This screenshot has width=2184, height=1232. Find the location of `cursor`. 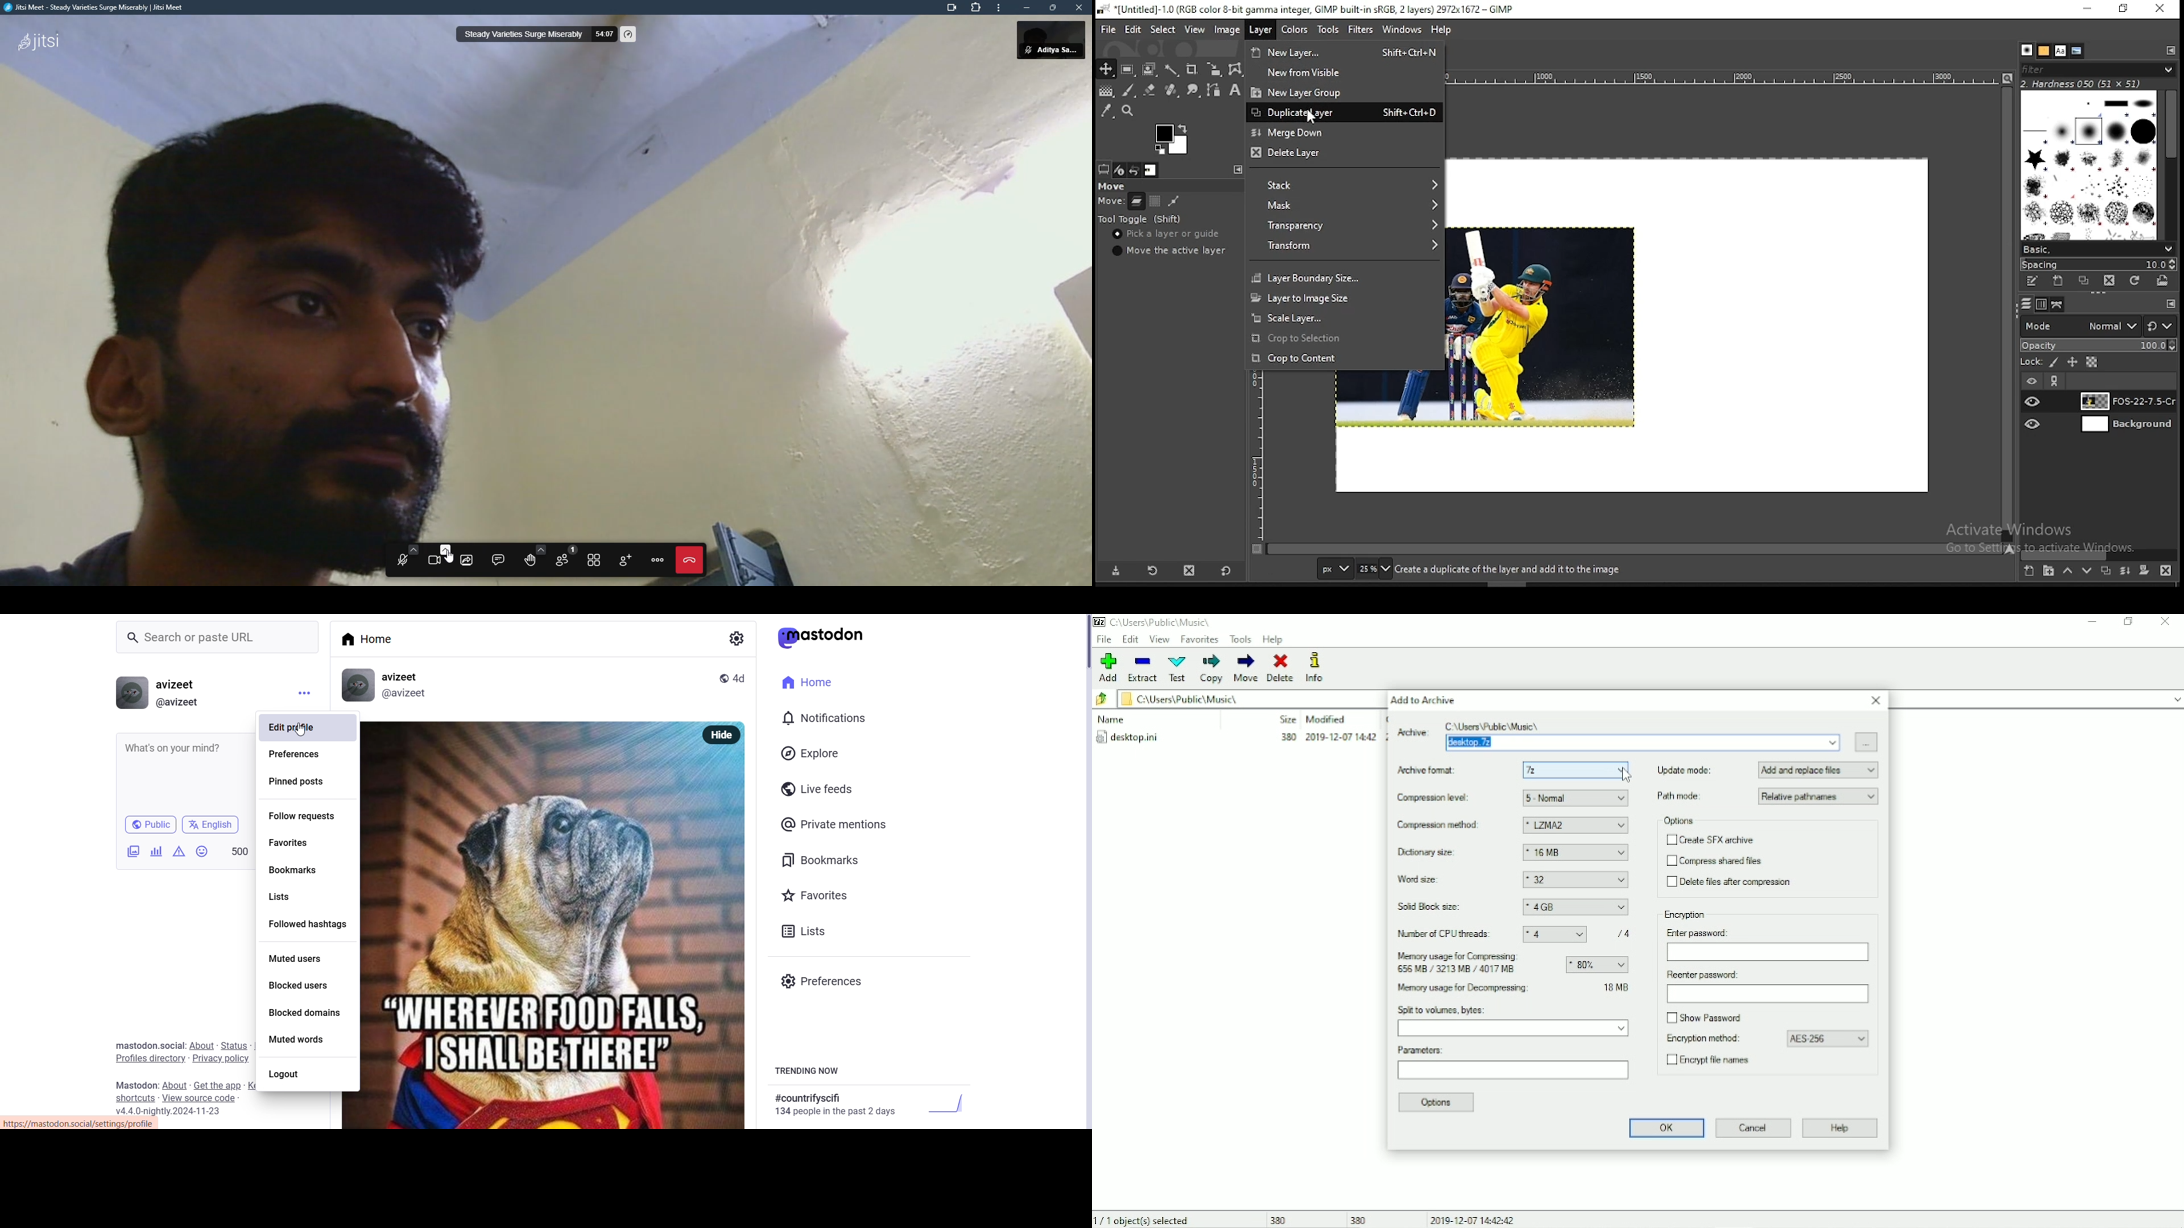

cursor is located at coordinates (1626, 775).